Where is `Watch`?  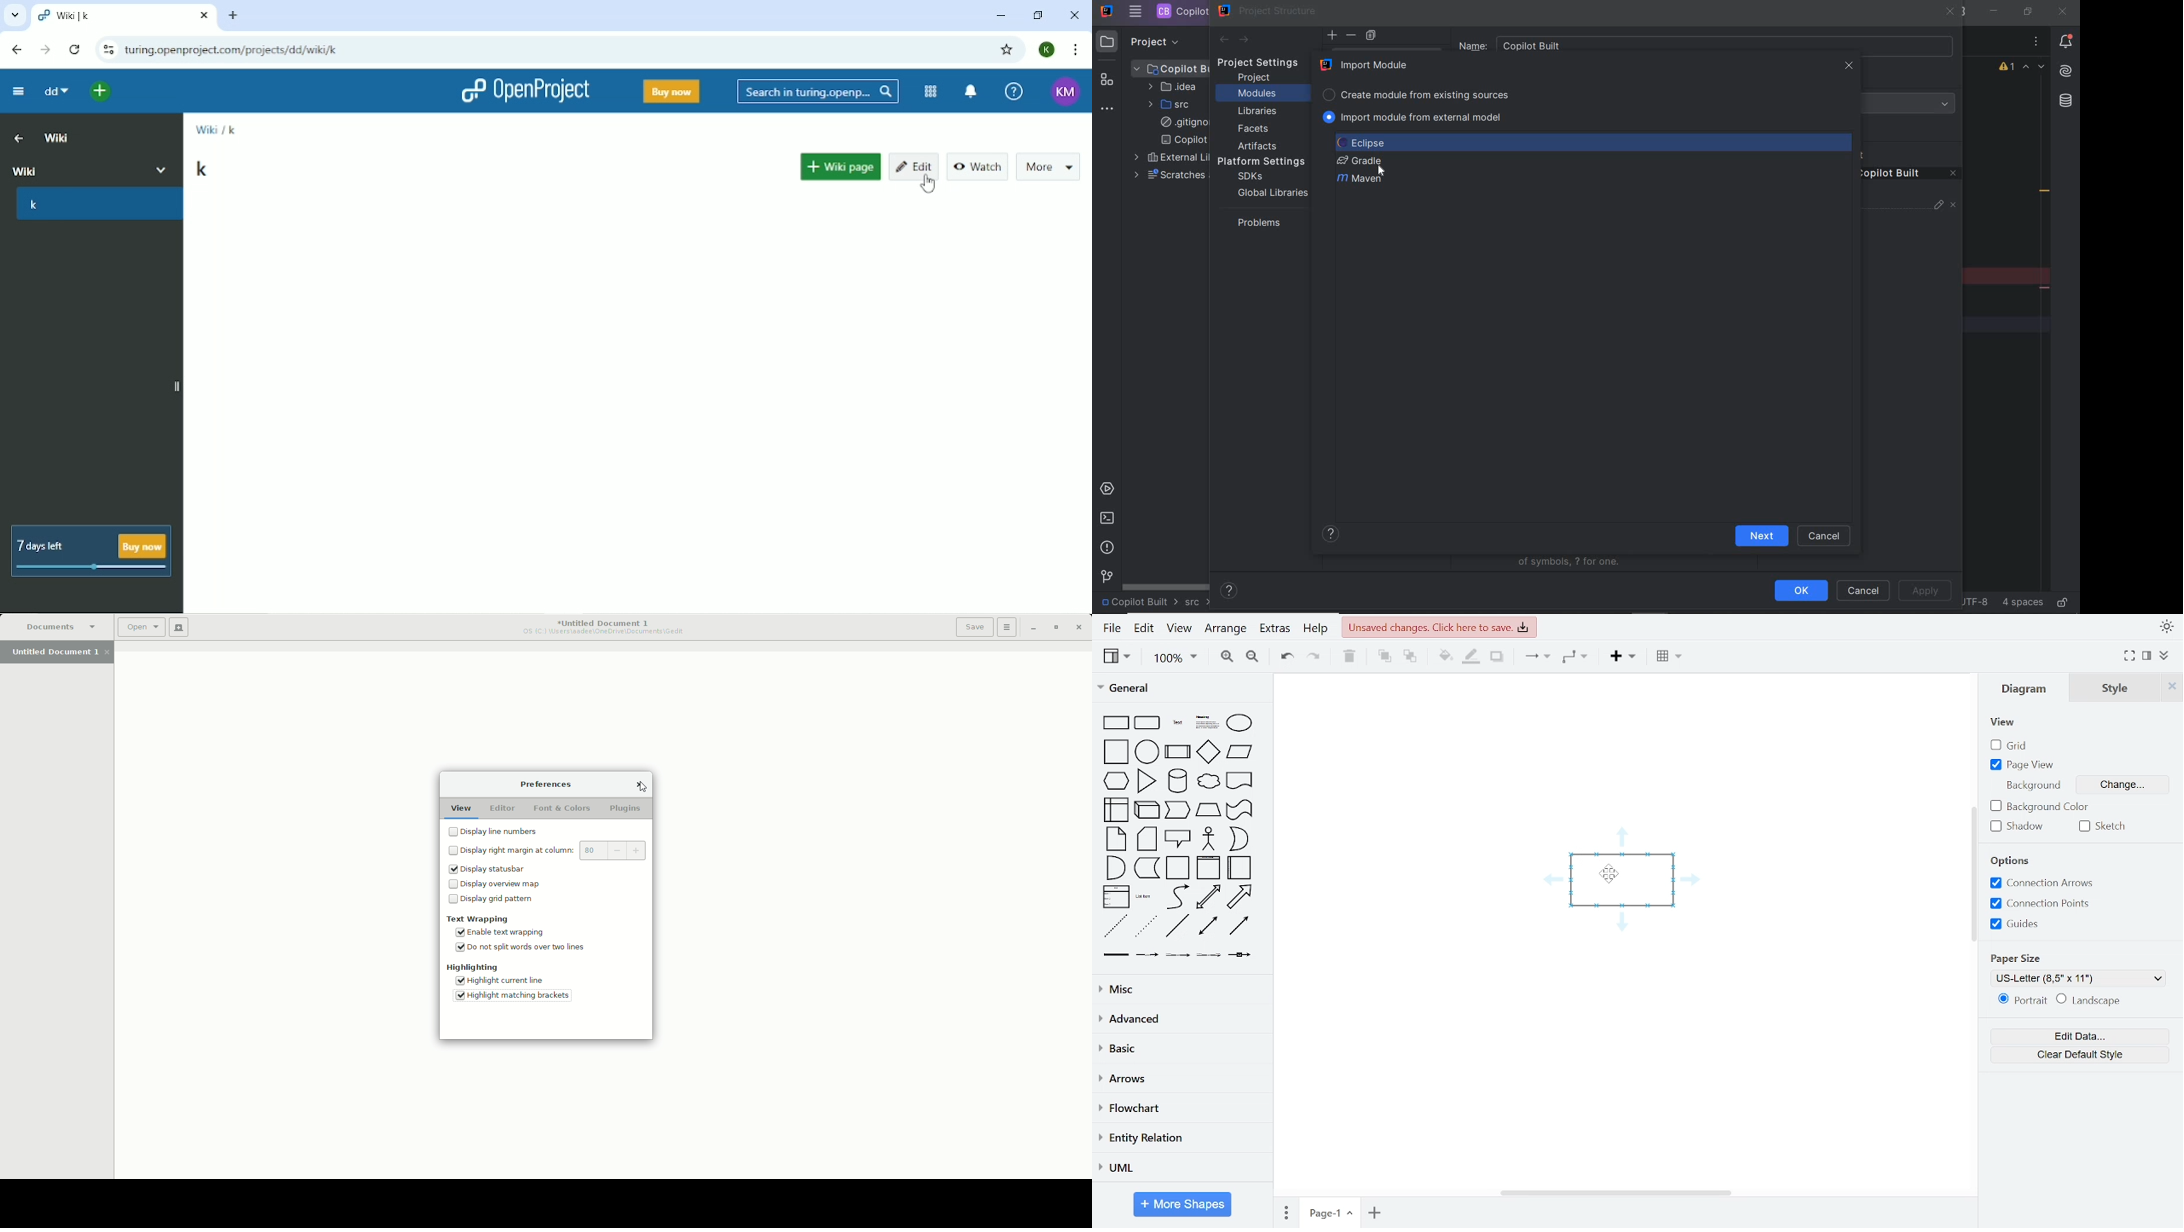 Watch is located at coordinates (978, 163).